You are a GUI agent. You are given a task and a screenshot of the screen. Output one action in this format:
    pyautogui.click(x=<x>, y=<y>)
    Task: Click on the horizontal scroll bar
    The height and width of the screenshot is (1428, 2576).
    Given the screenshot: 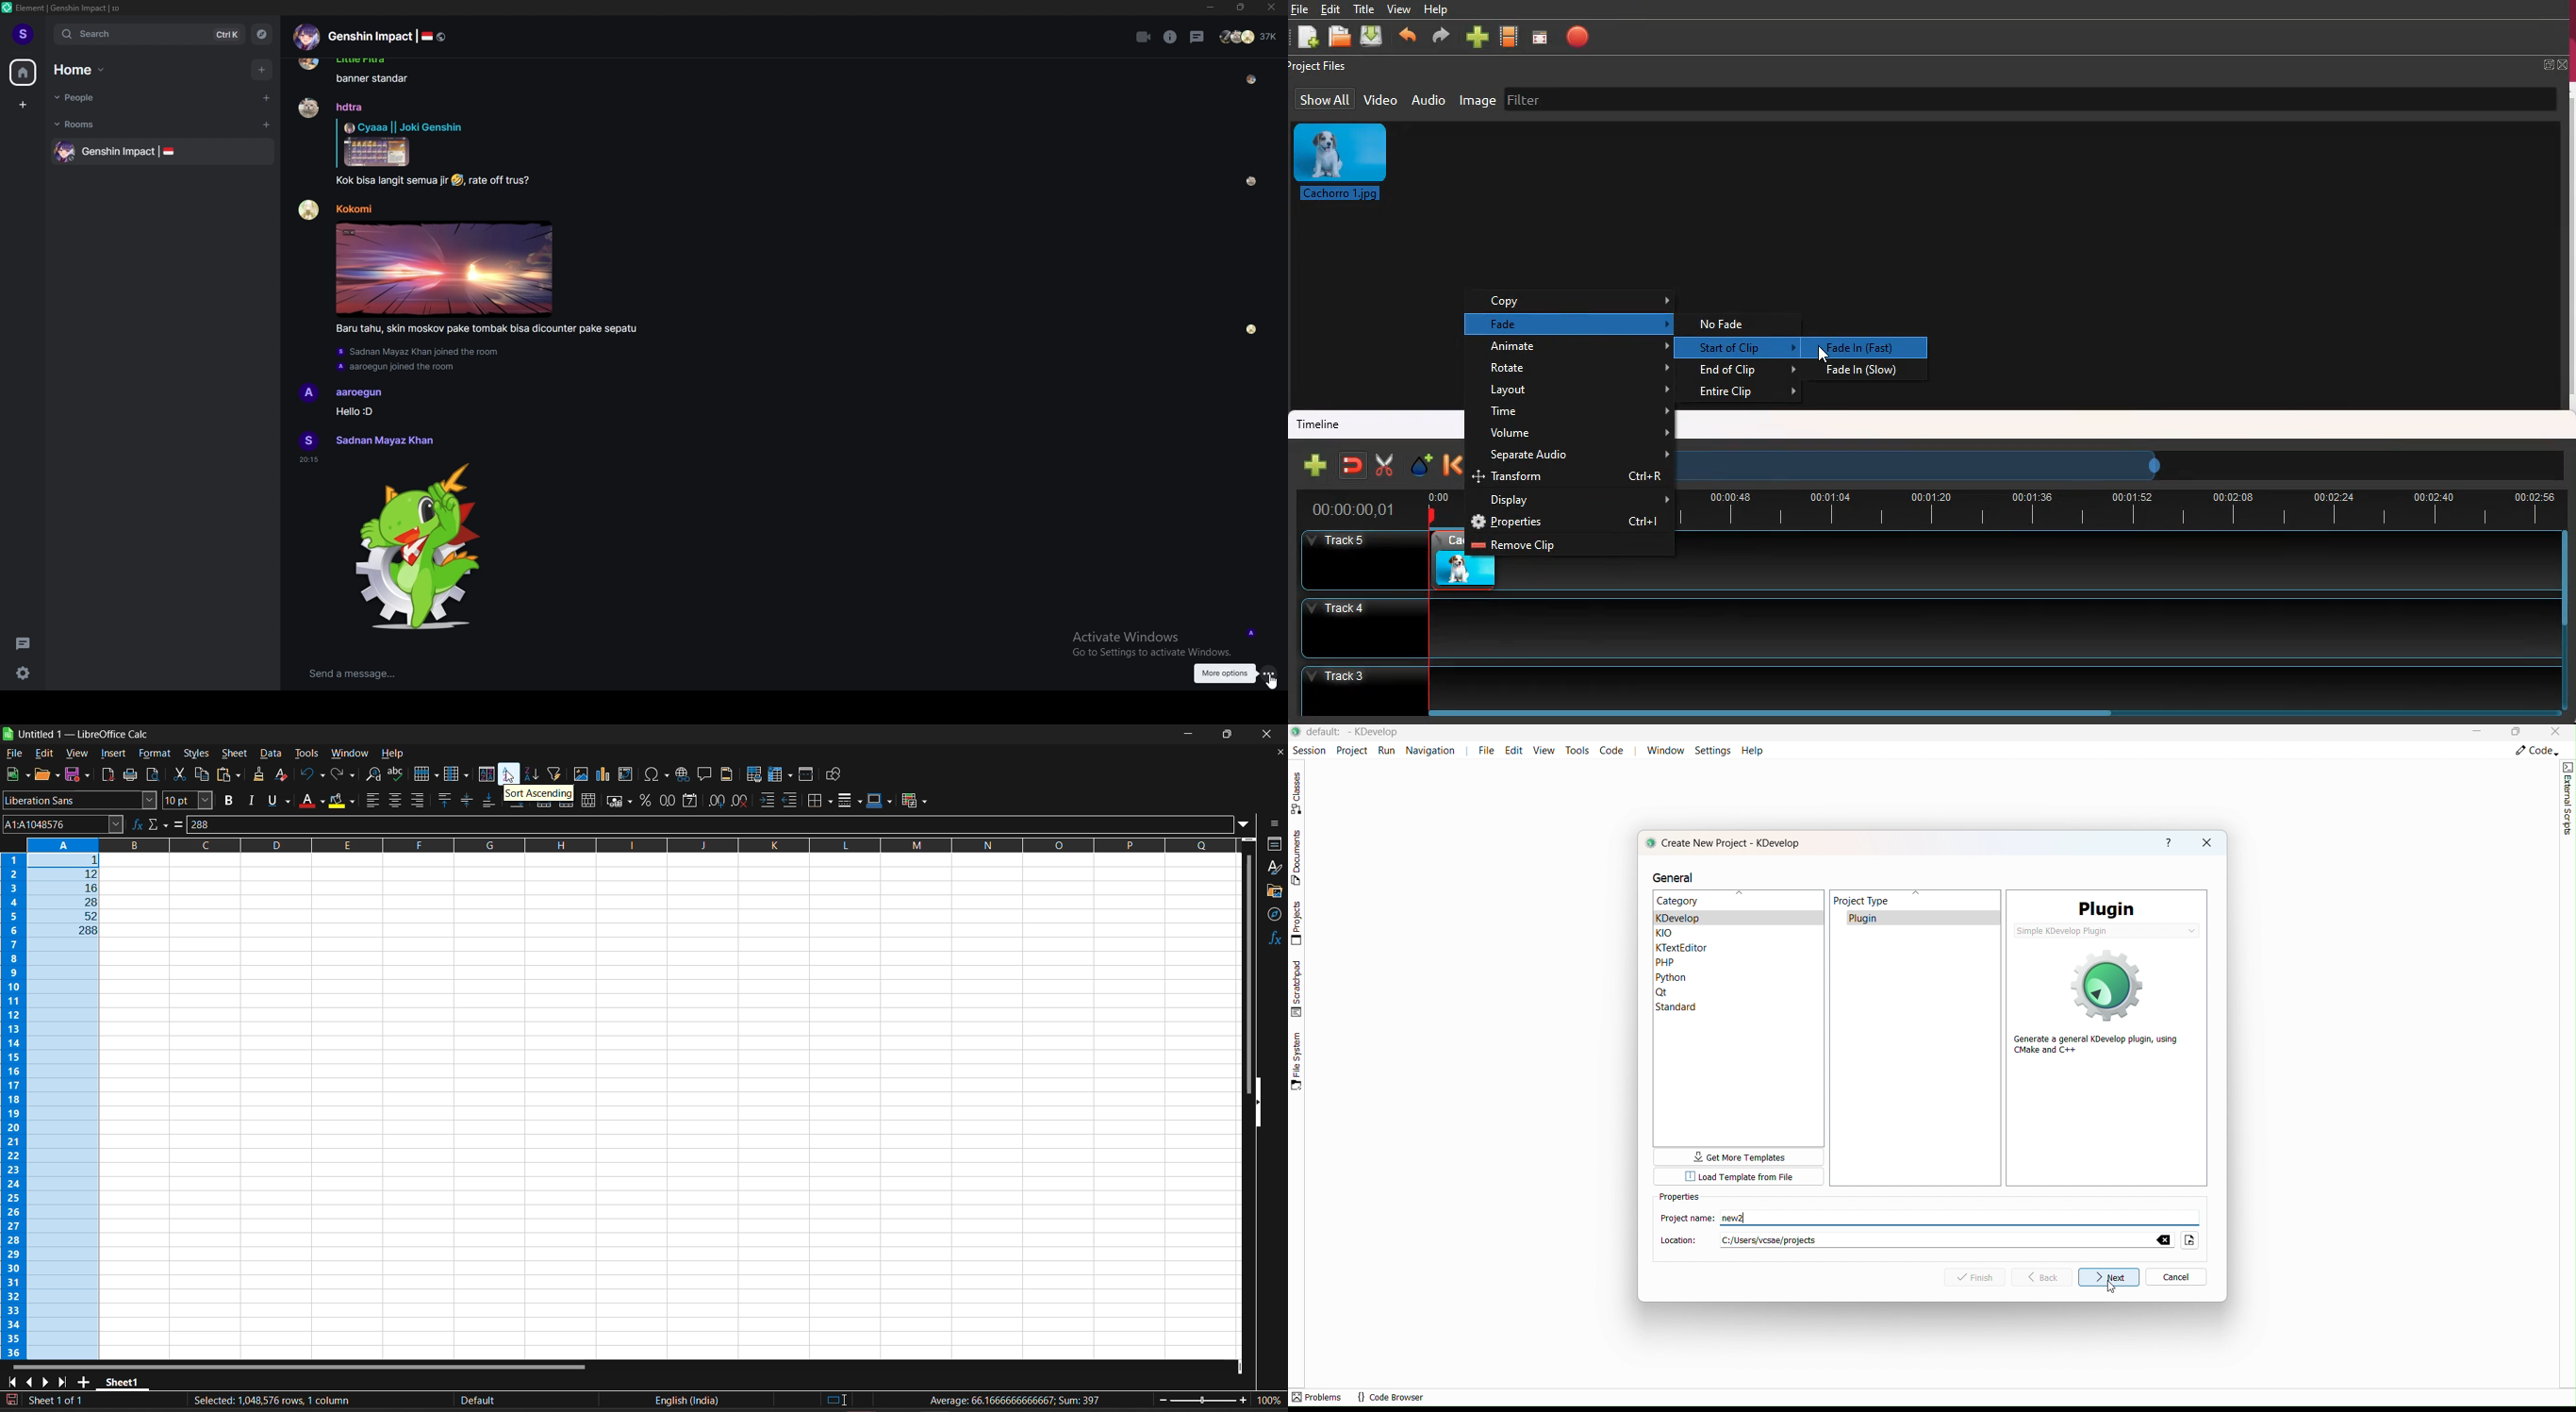 What is the action you would take?
    pyautogui.click(x=298, y=1366)
    